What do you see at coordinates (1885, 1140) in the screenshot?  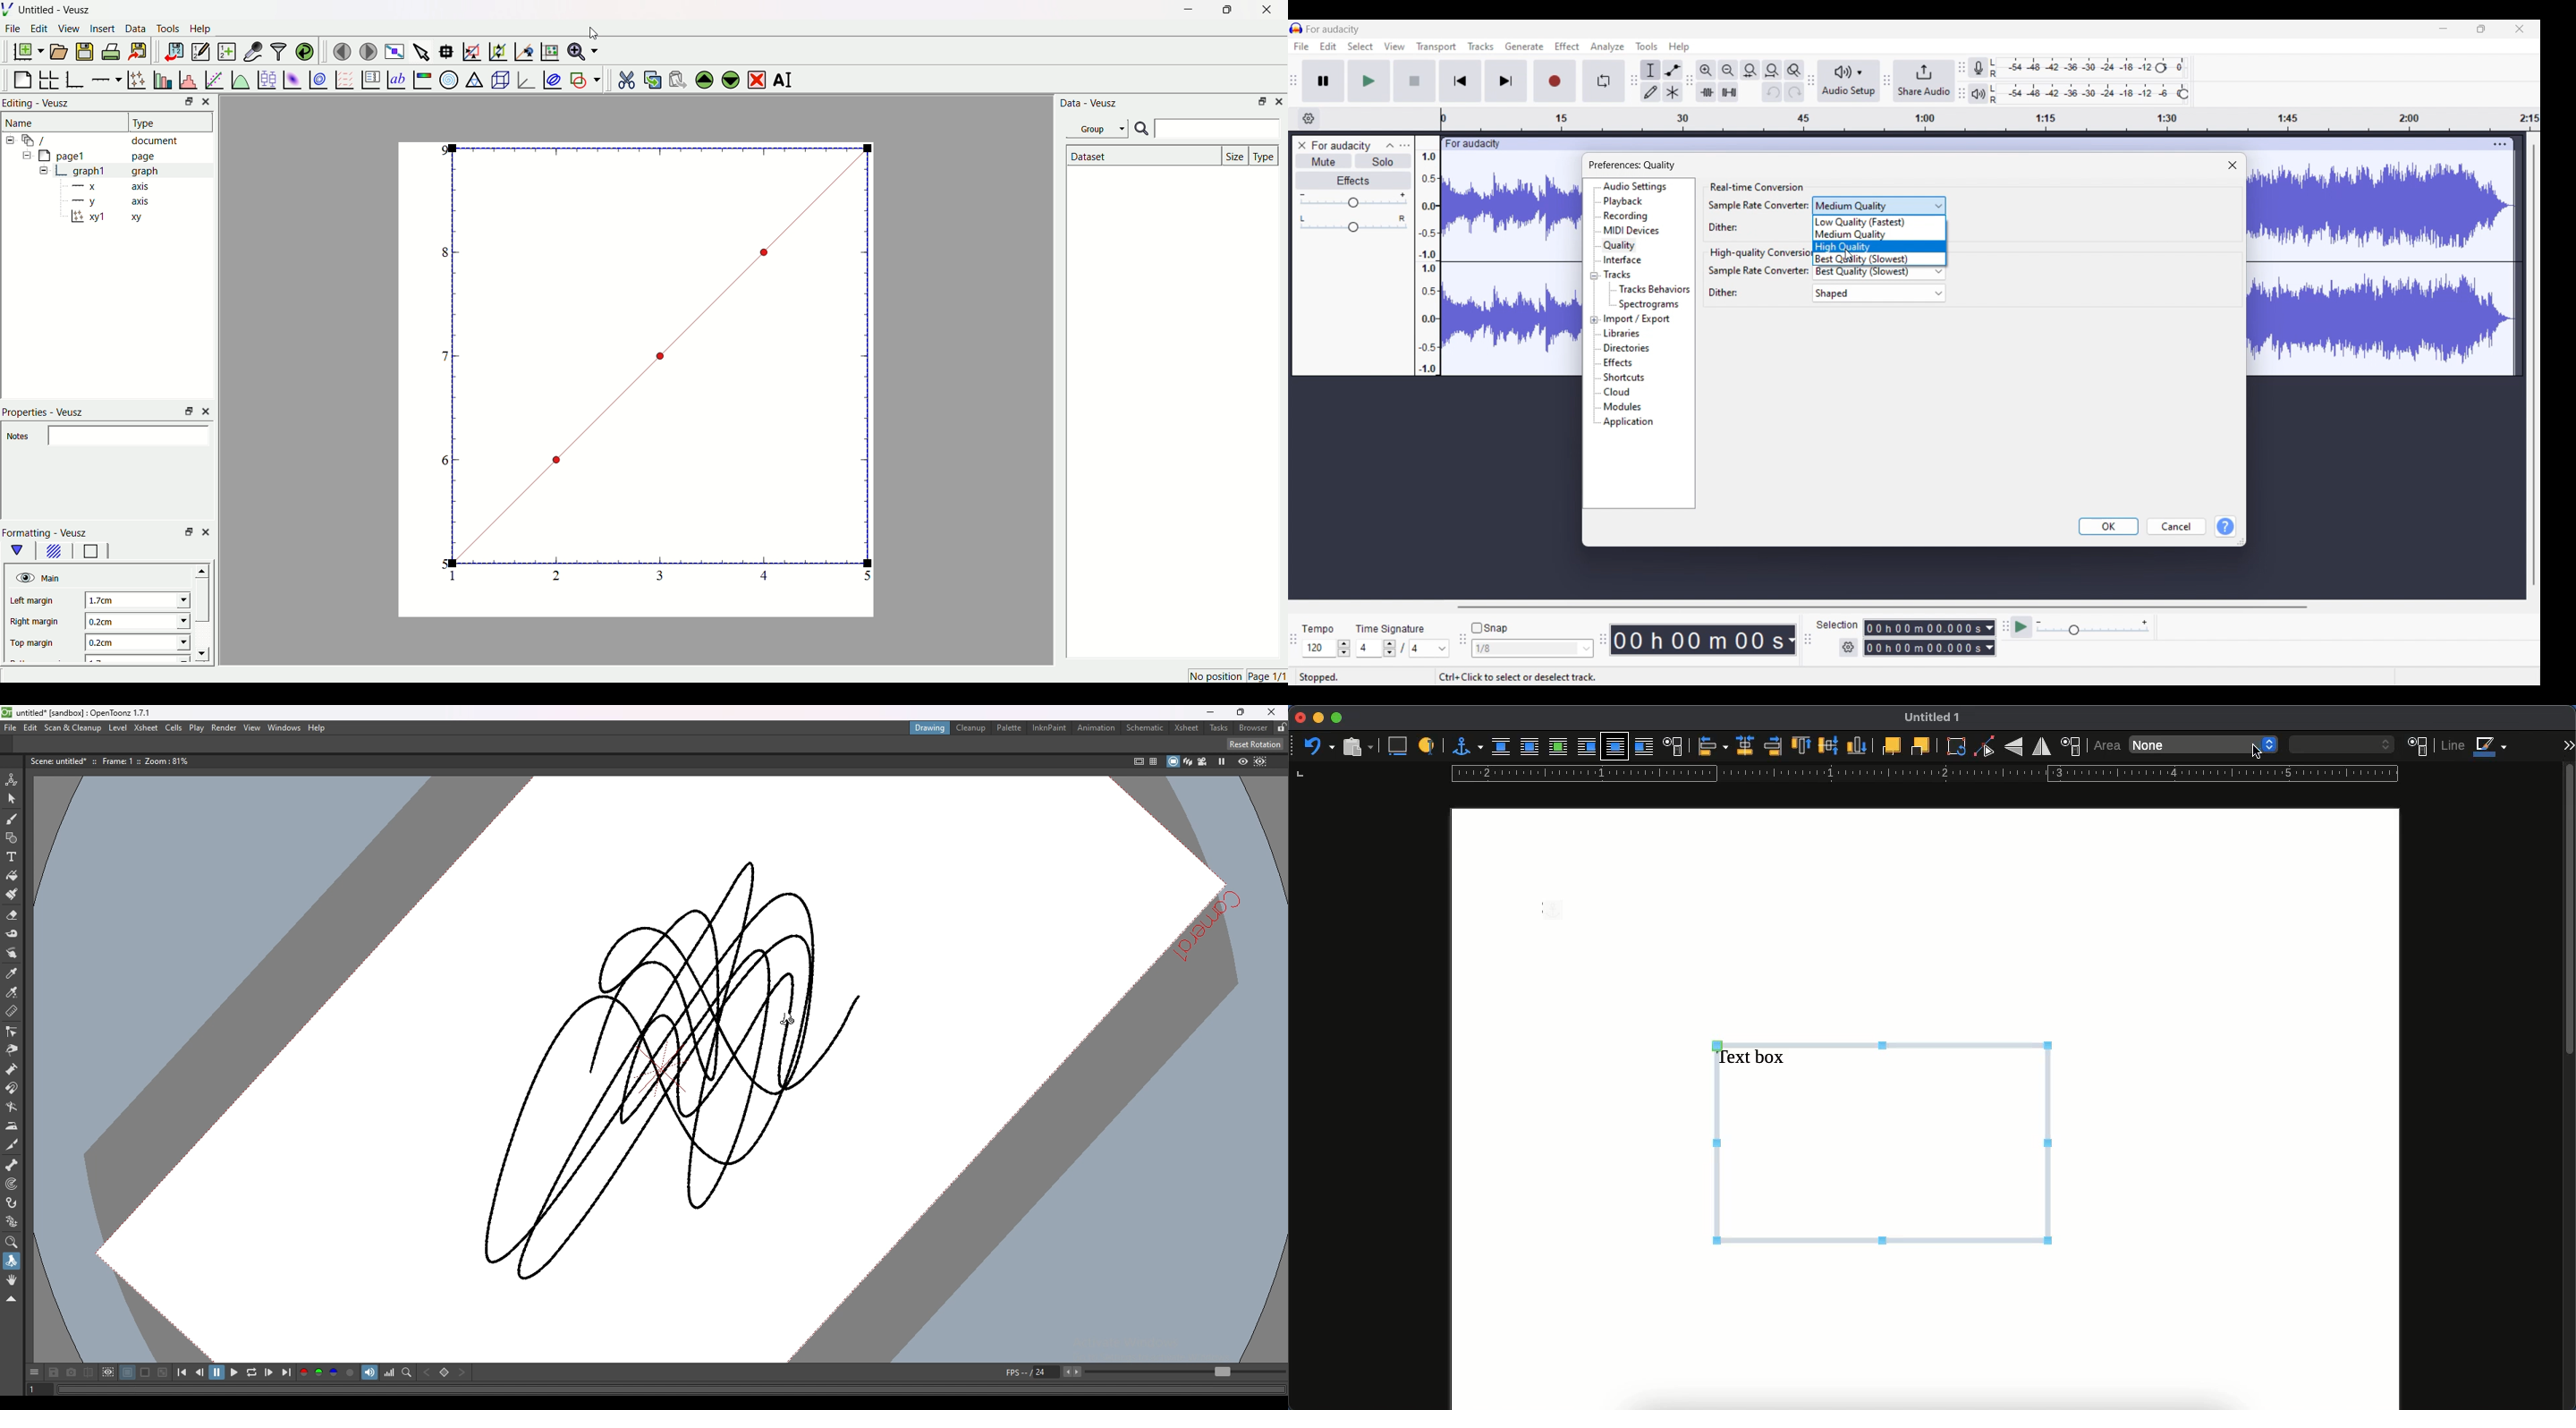 I see `text box` at bounding box center [1885, 1140].